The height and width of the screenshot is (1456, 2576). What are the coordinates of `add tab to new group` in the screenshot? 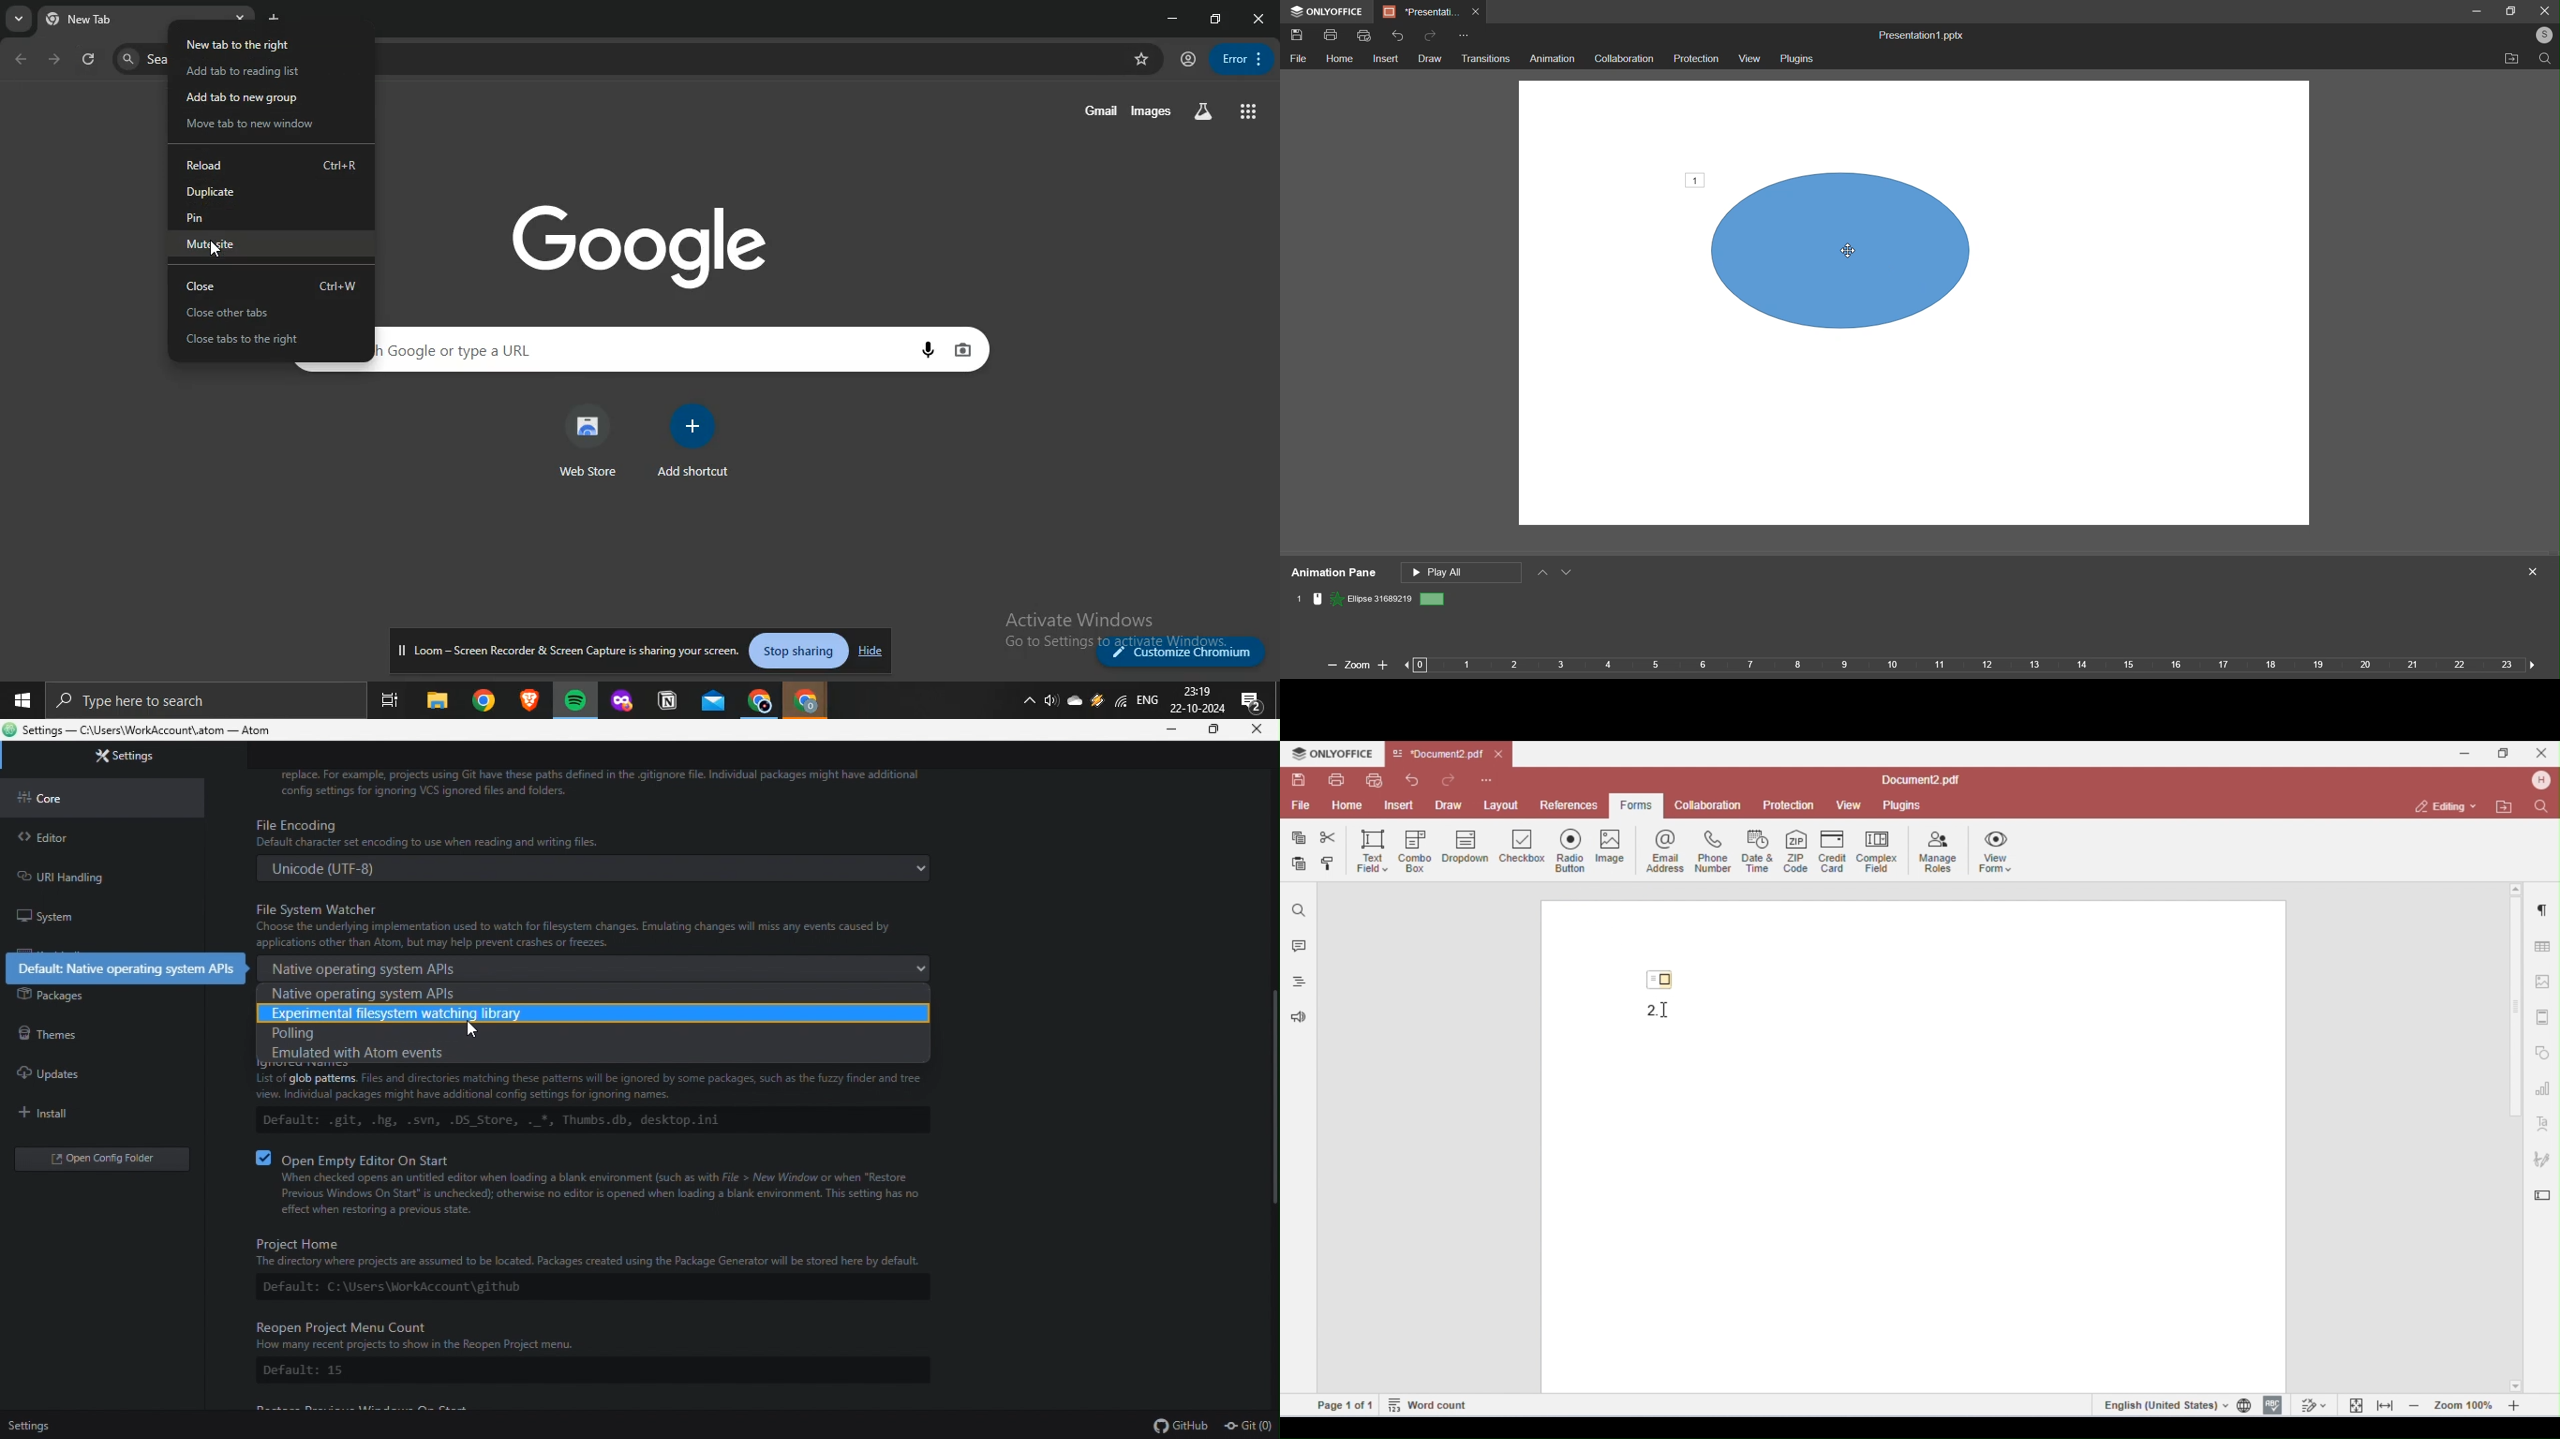 It's located at (254, 97).